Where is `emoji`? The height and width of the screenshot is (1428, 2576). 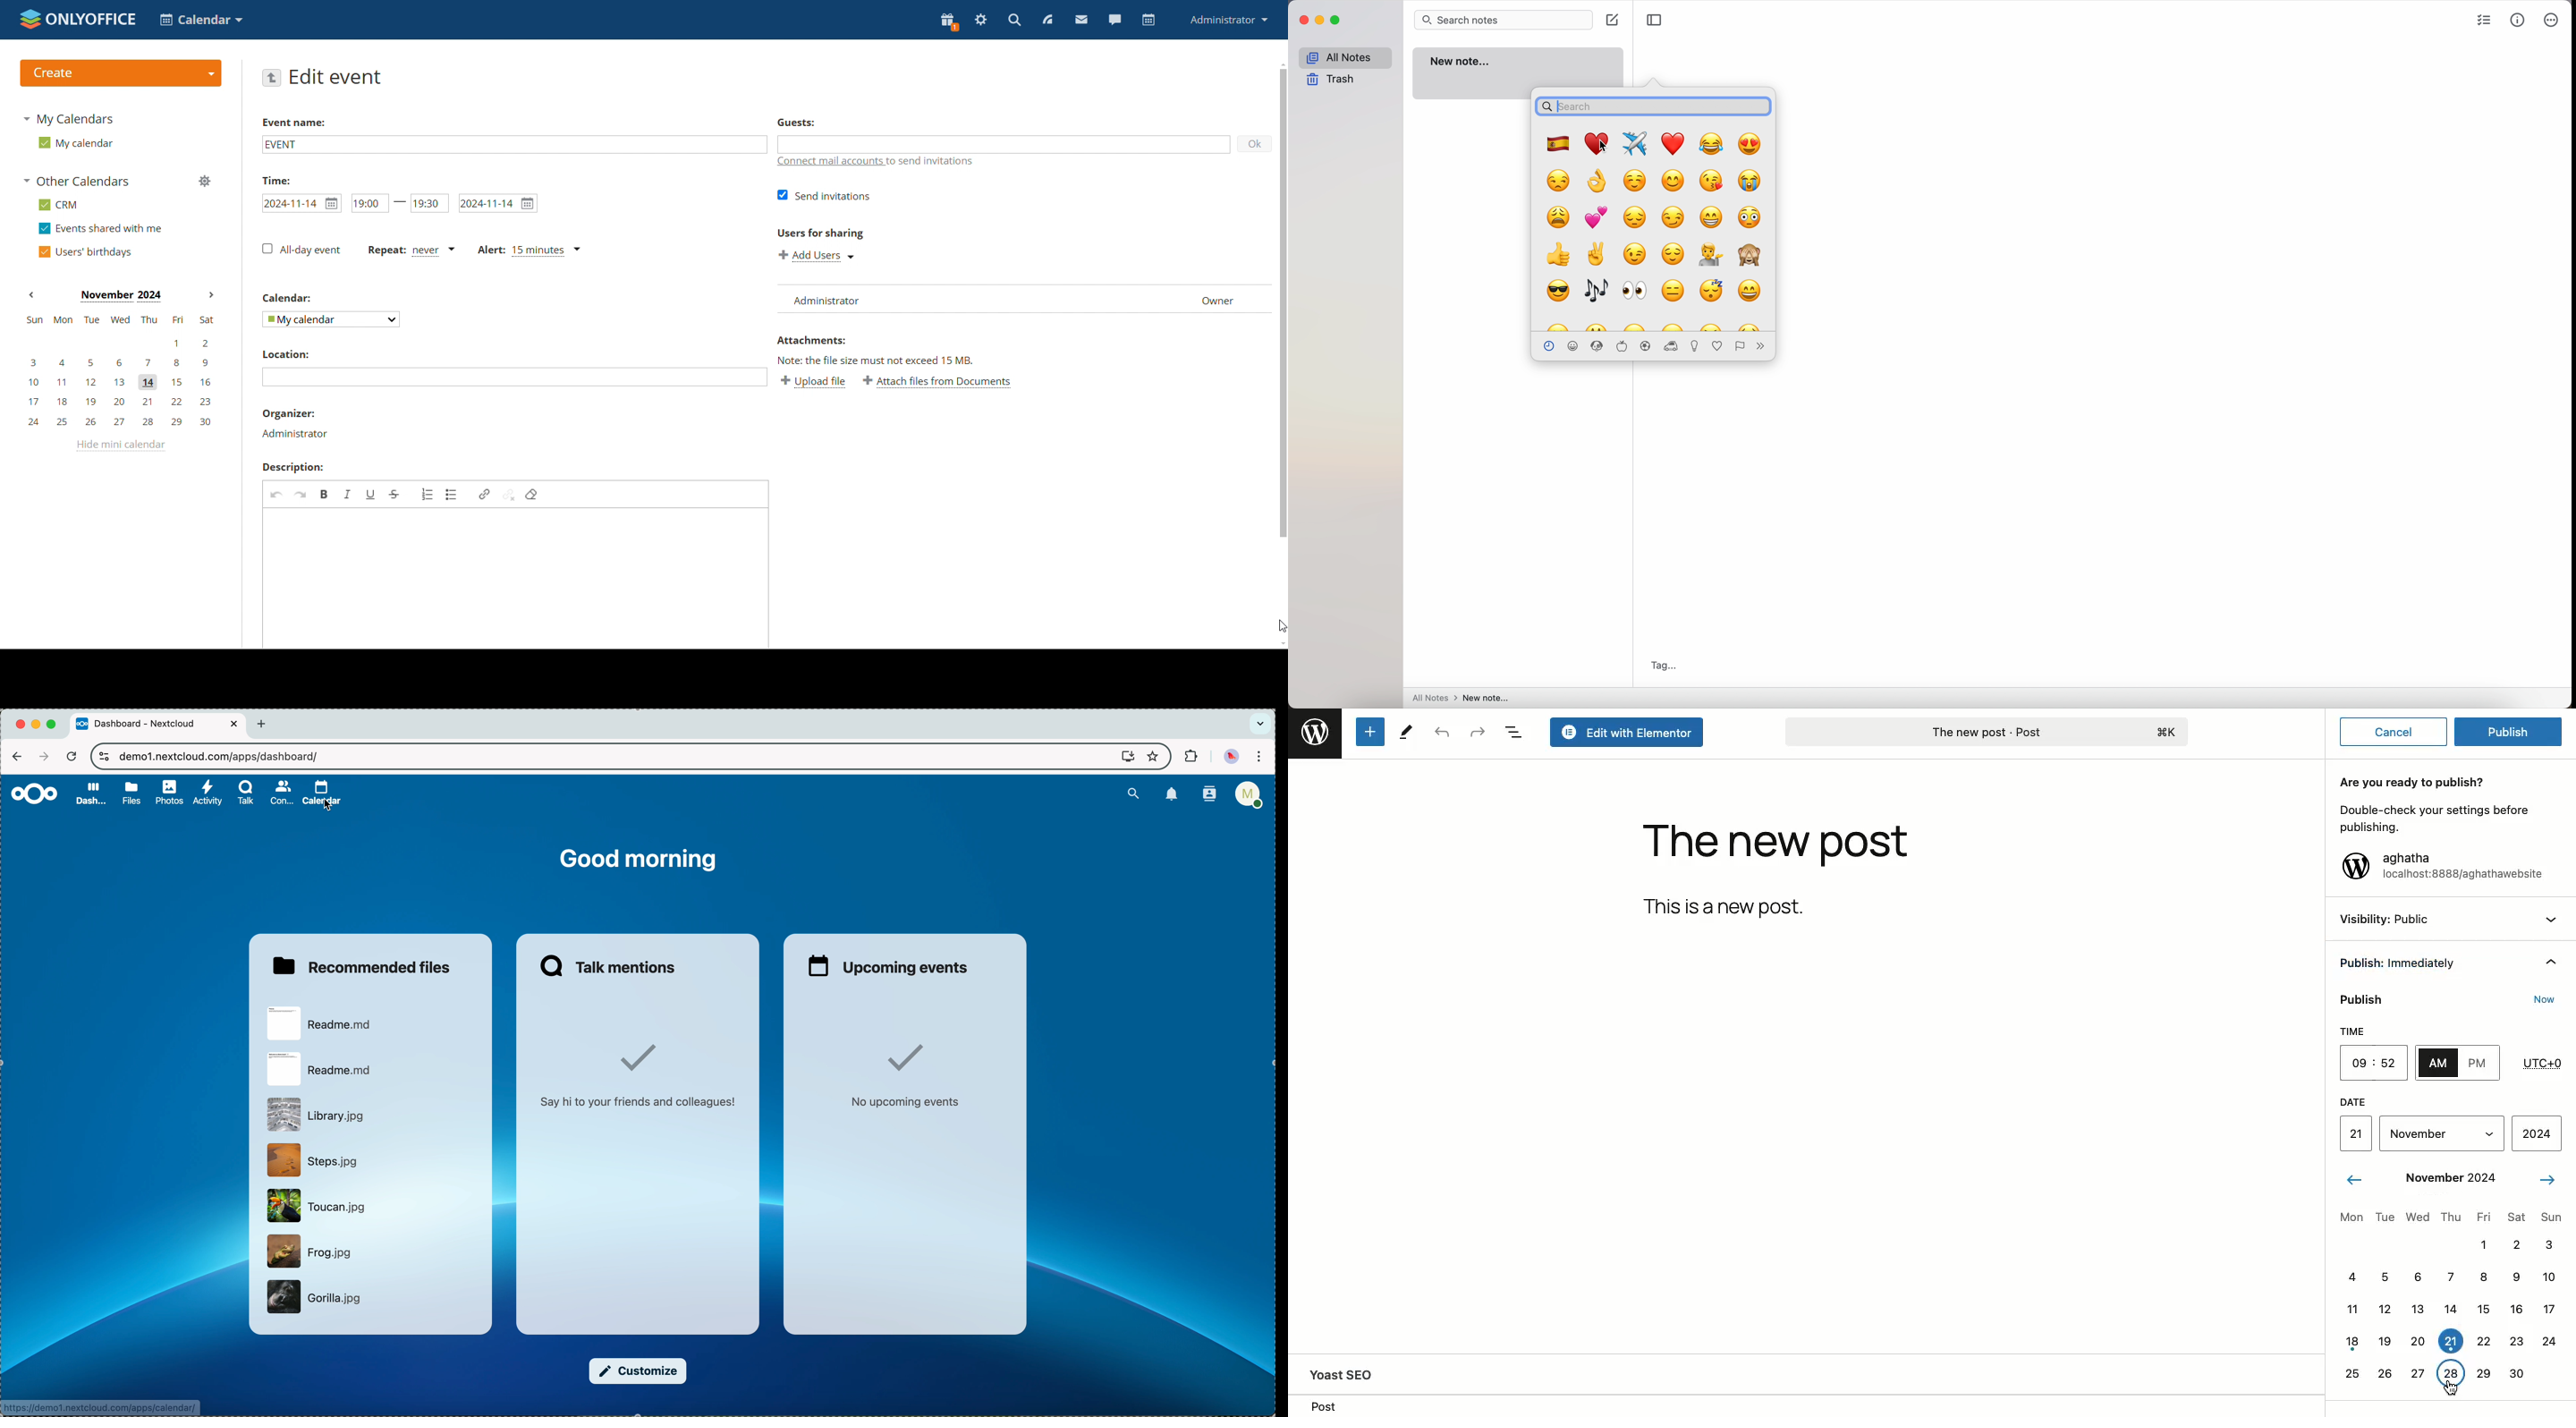
emoji is located at coordinates (1556, 324).